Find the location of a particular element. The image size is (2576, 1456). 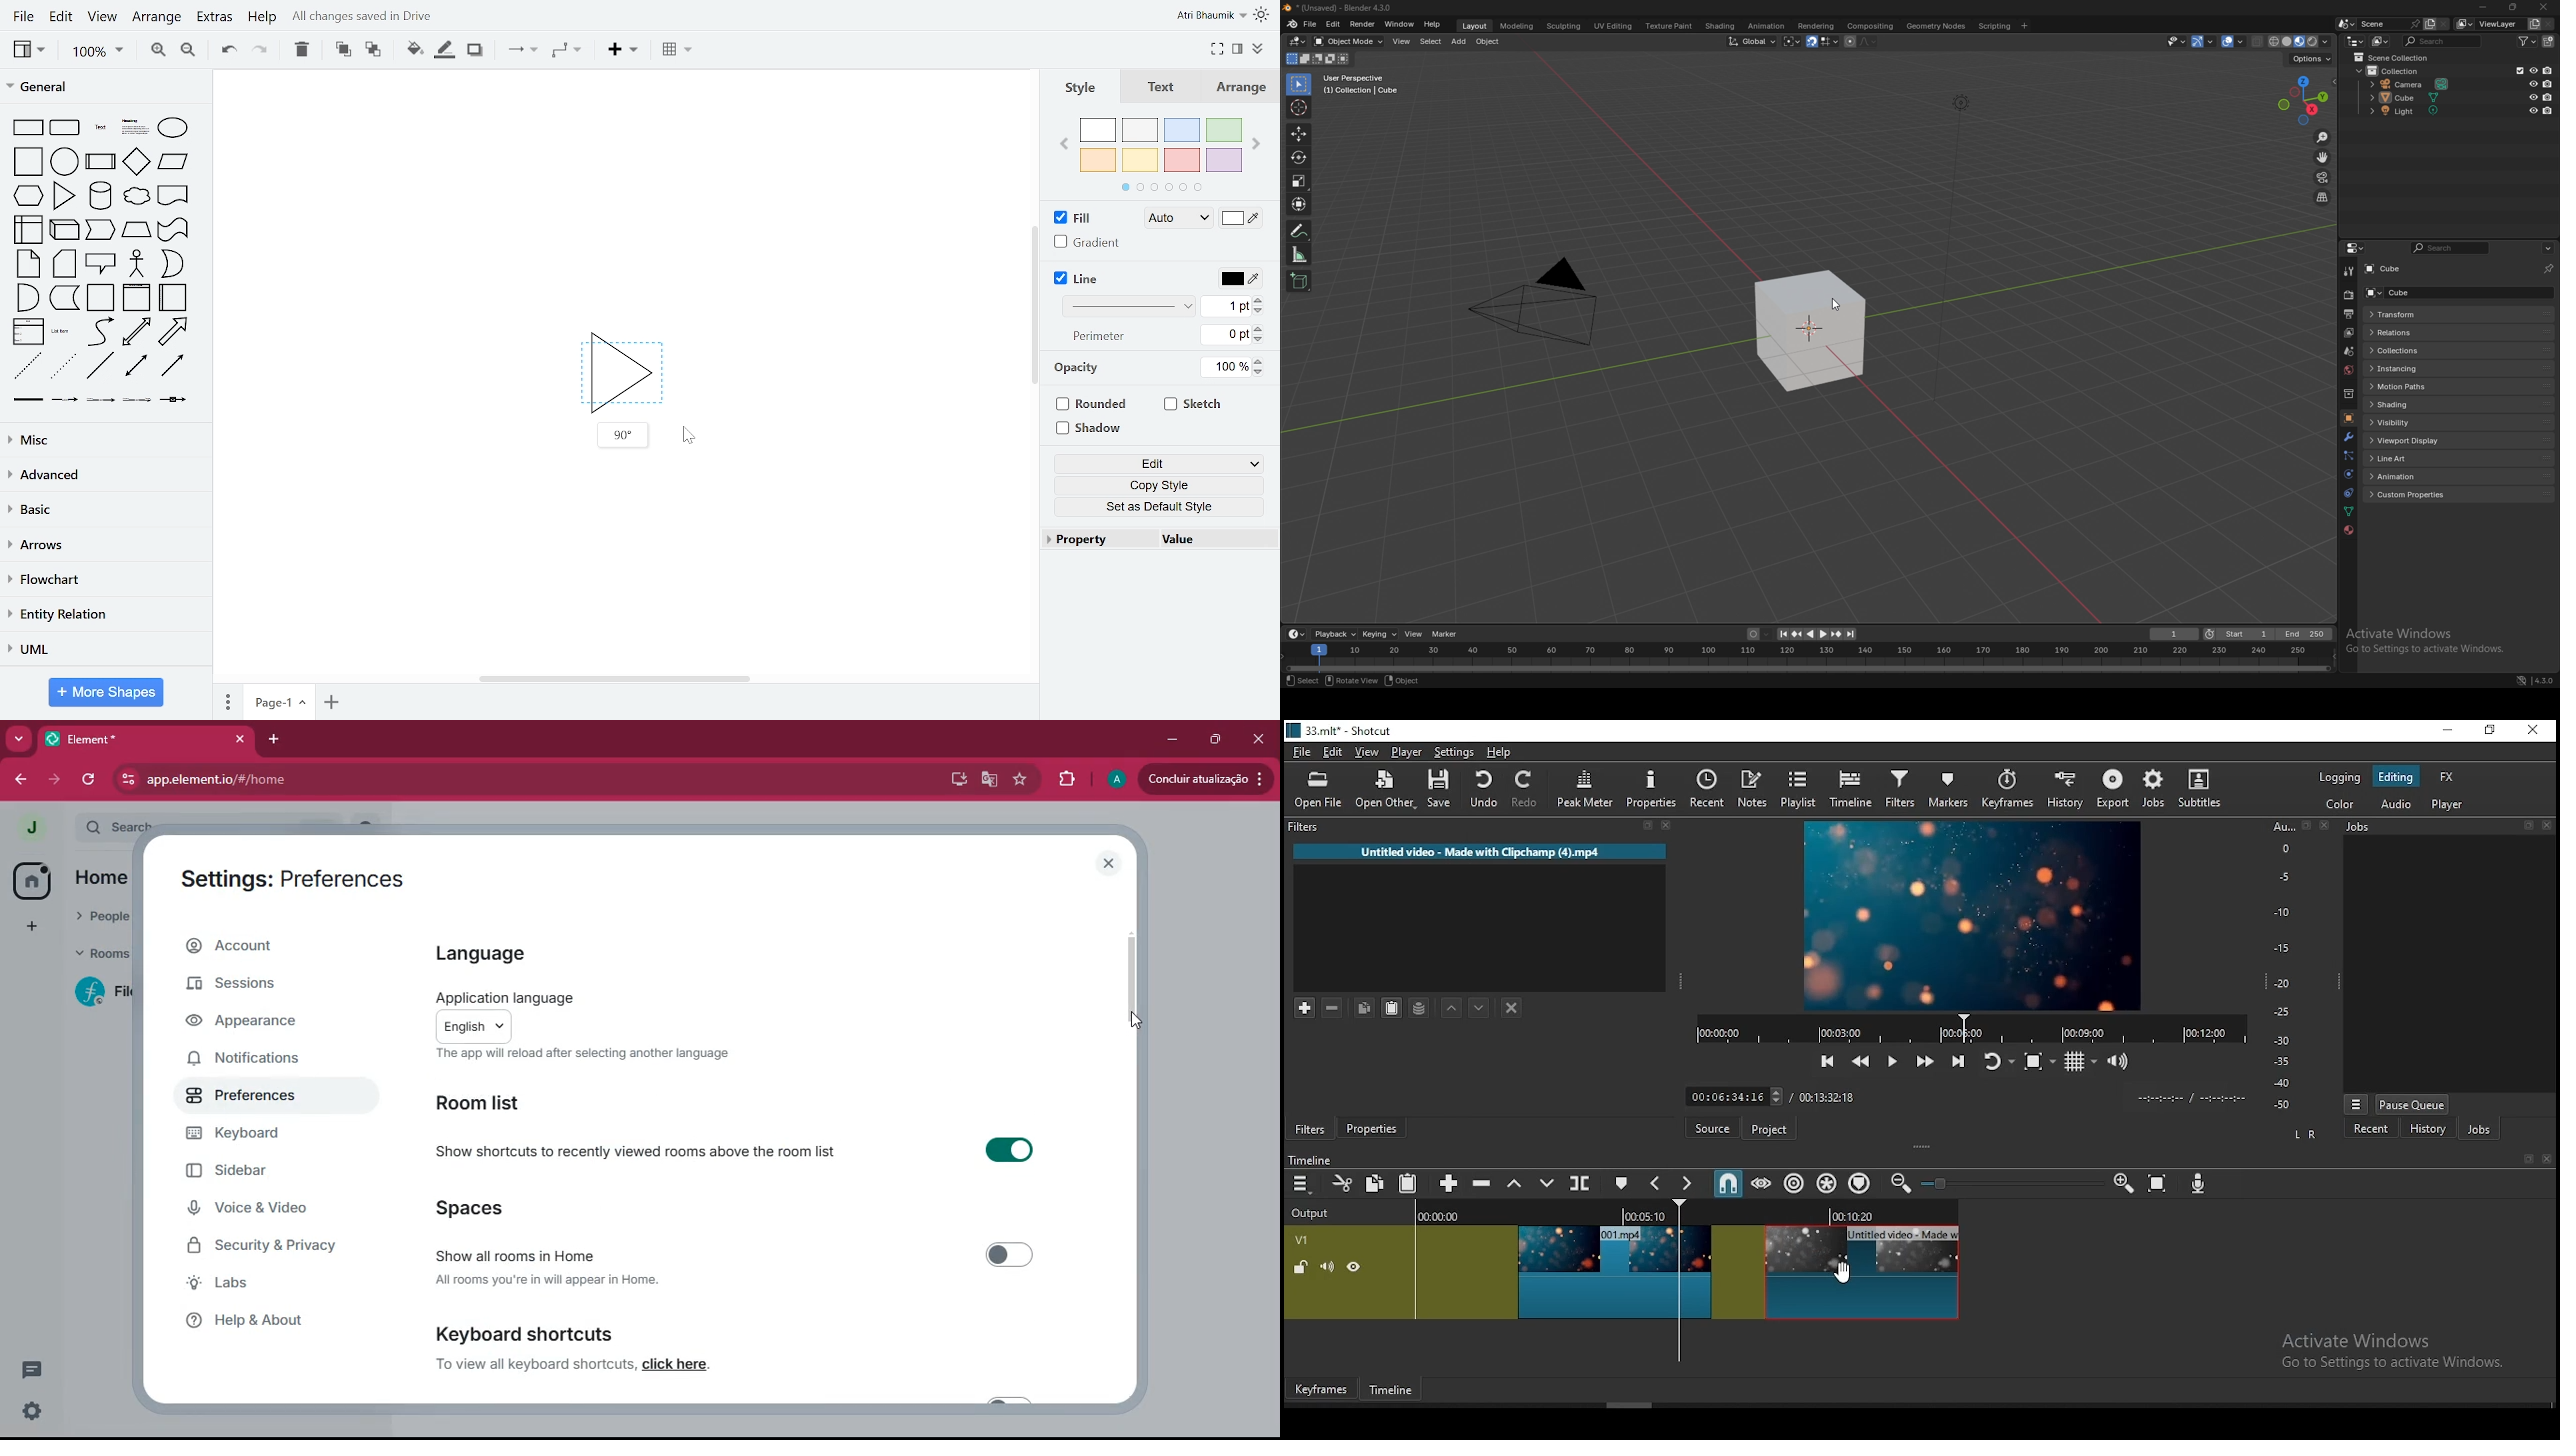

network is located at coordinates (2522, 681).